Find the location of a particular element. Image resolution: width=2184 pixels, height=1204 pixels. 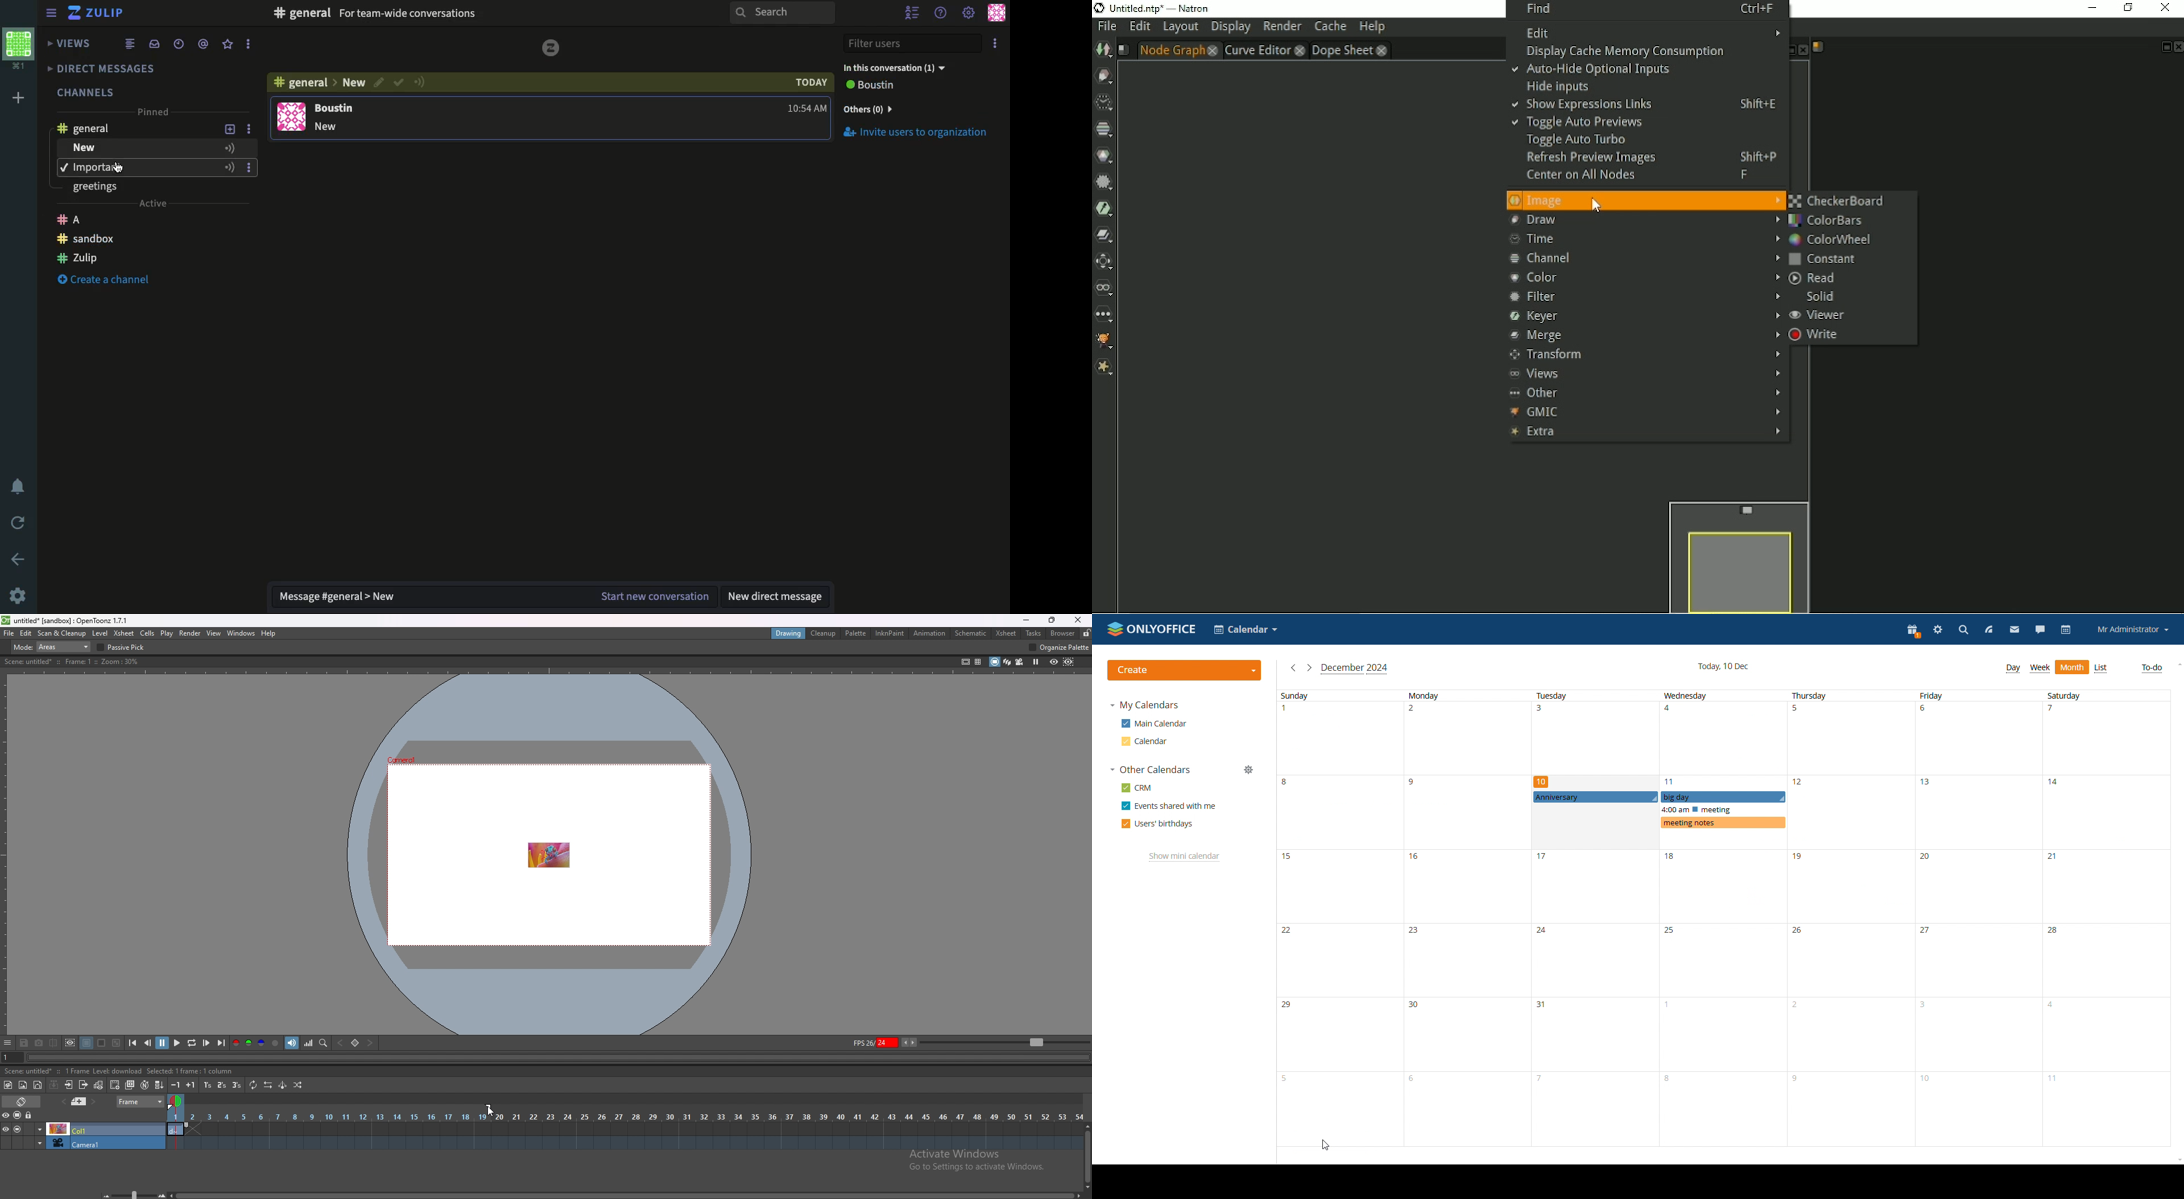

collapse is located at coordinates (54, 1085).